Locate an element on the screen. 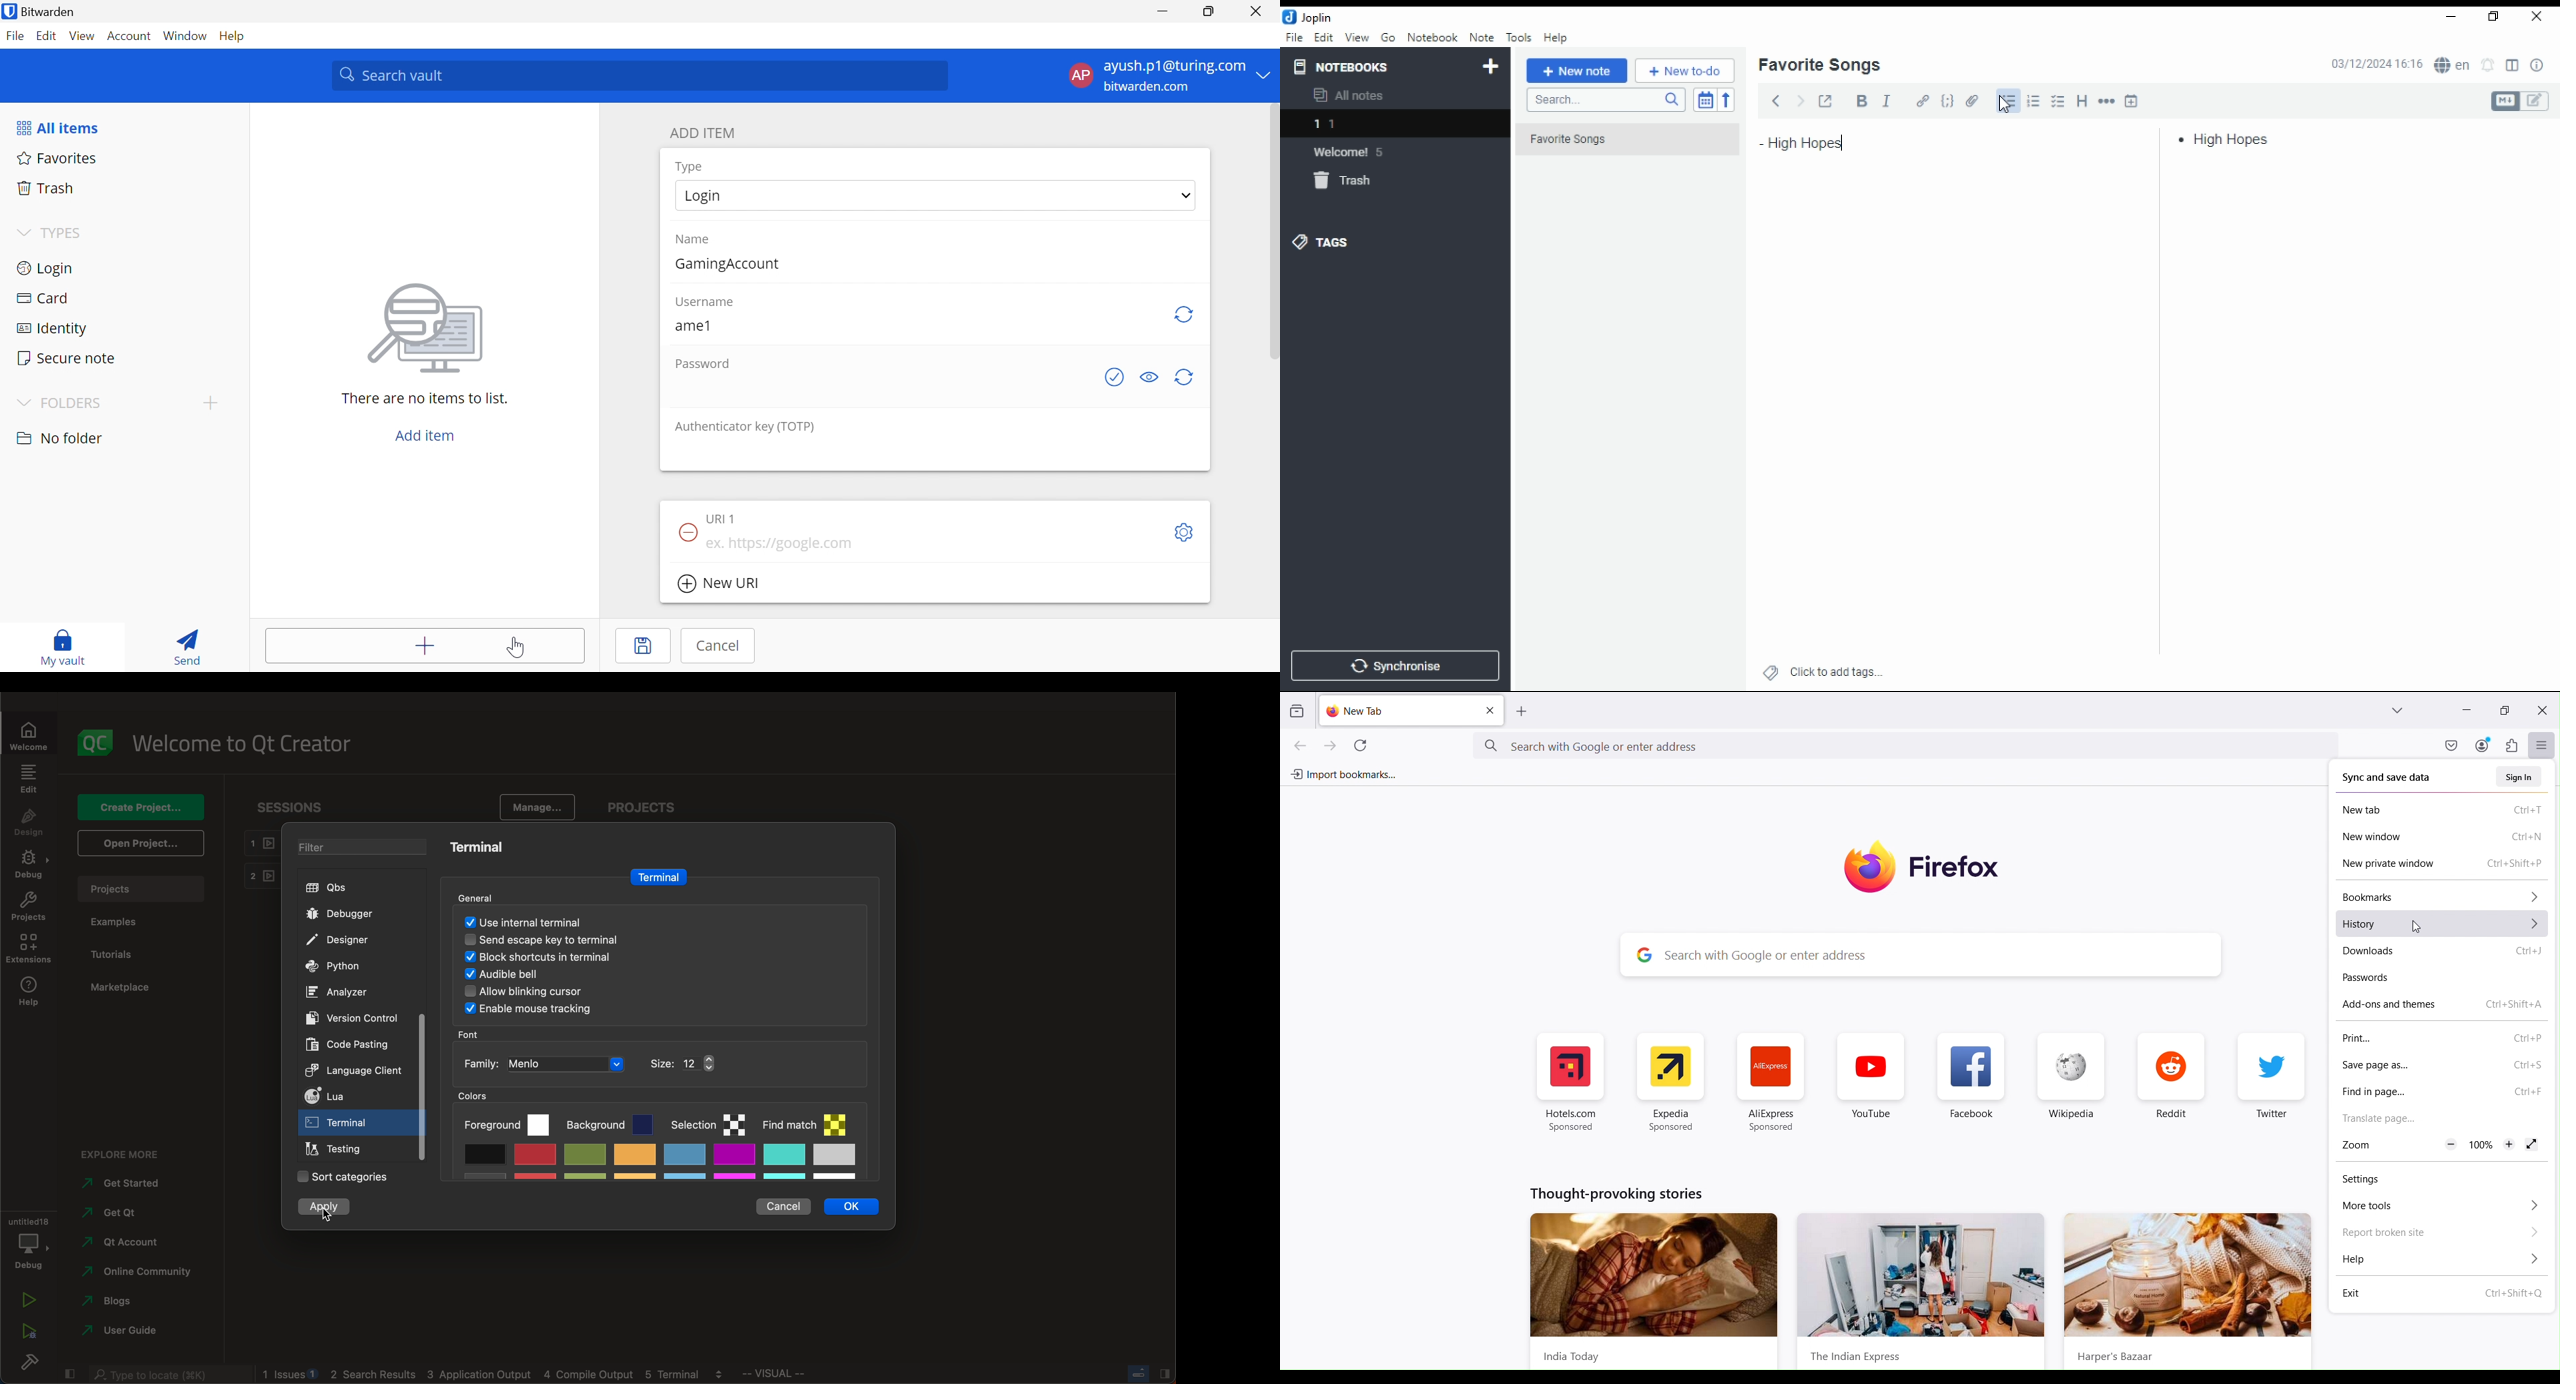 This screenshot has width=2576, height=1400. notebook is located at coordinates (1432, 37).